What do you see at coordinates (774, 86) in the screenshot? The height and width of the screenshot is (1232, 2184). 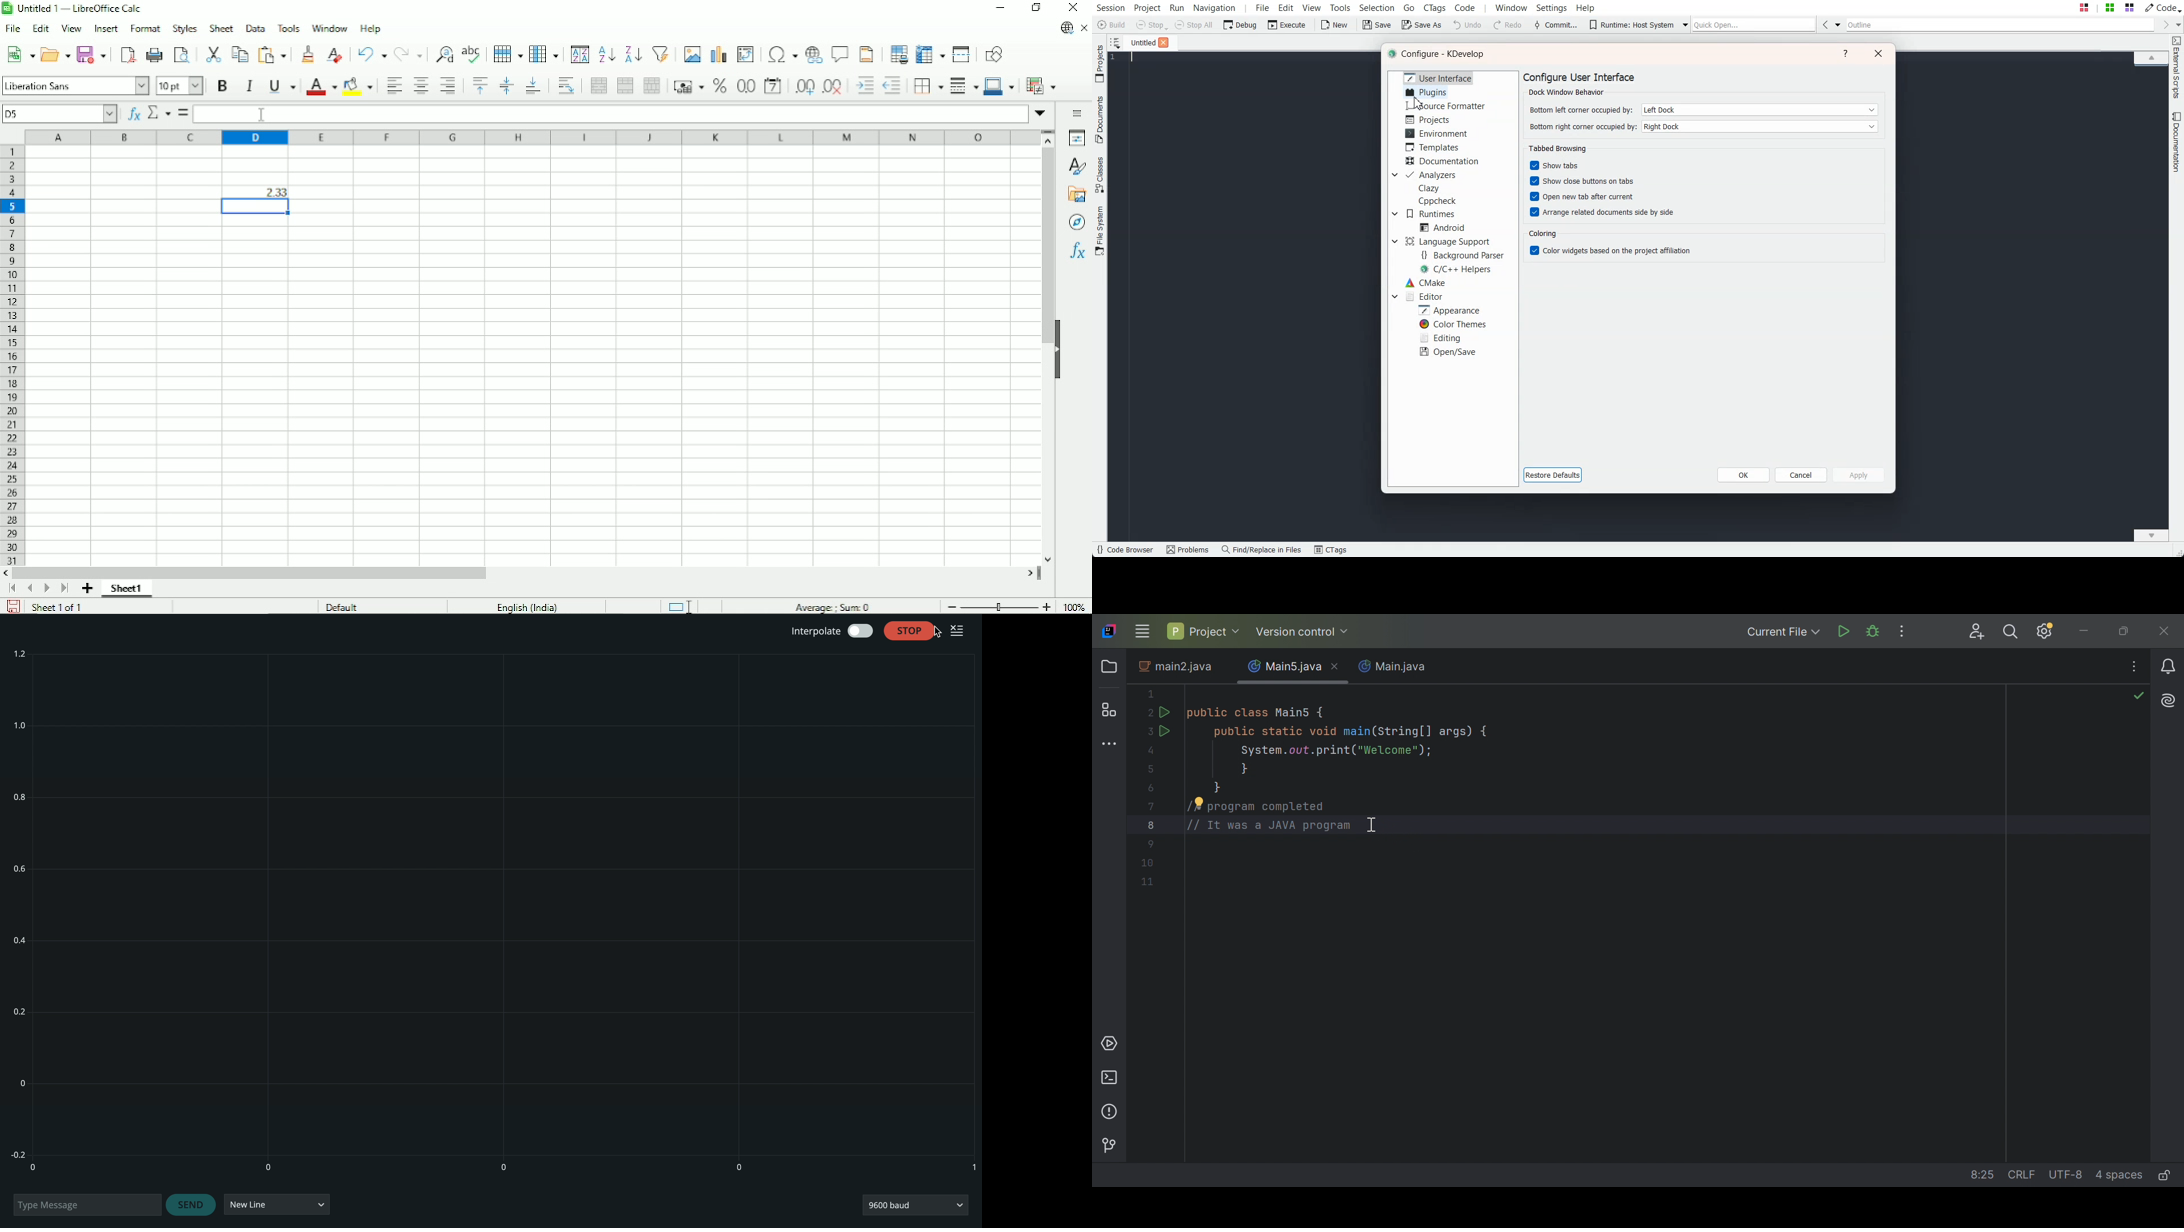 I see `Format as date` at bounding box center [774, 86].